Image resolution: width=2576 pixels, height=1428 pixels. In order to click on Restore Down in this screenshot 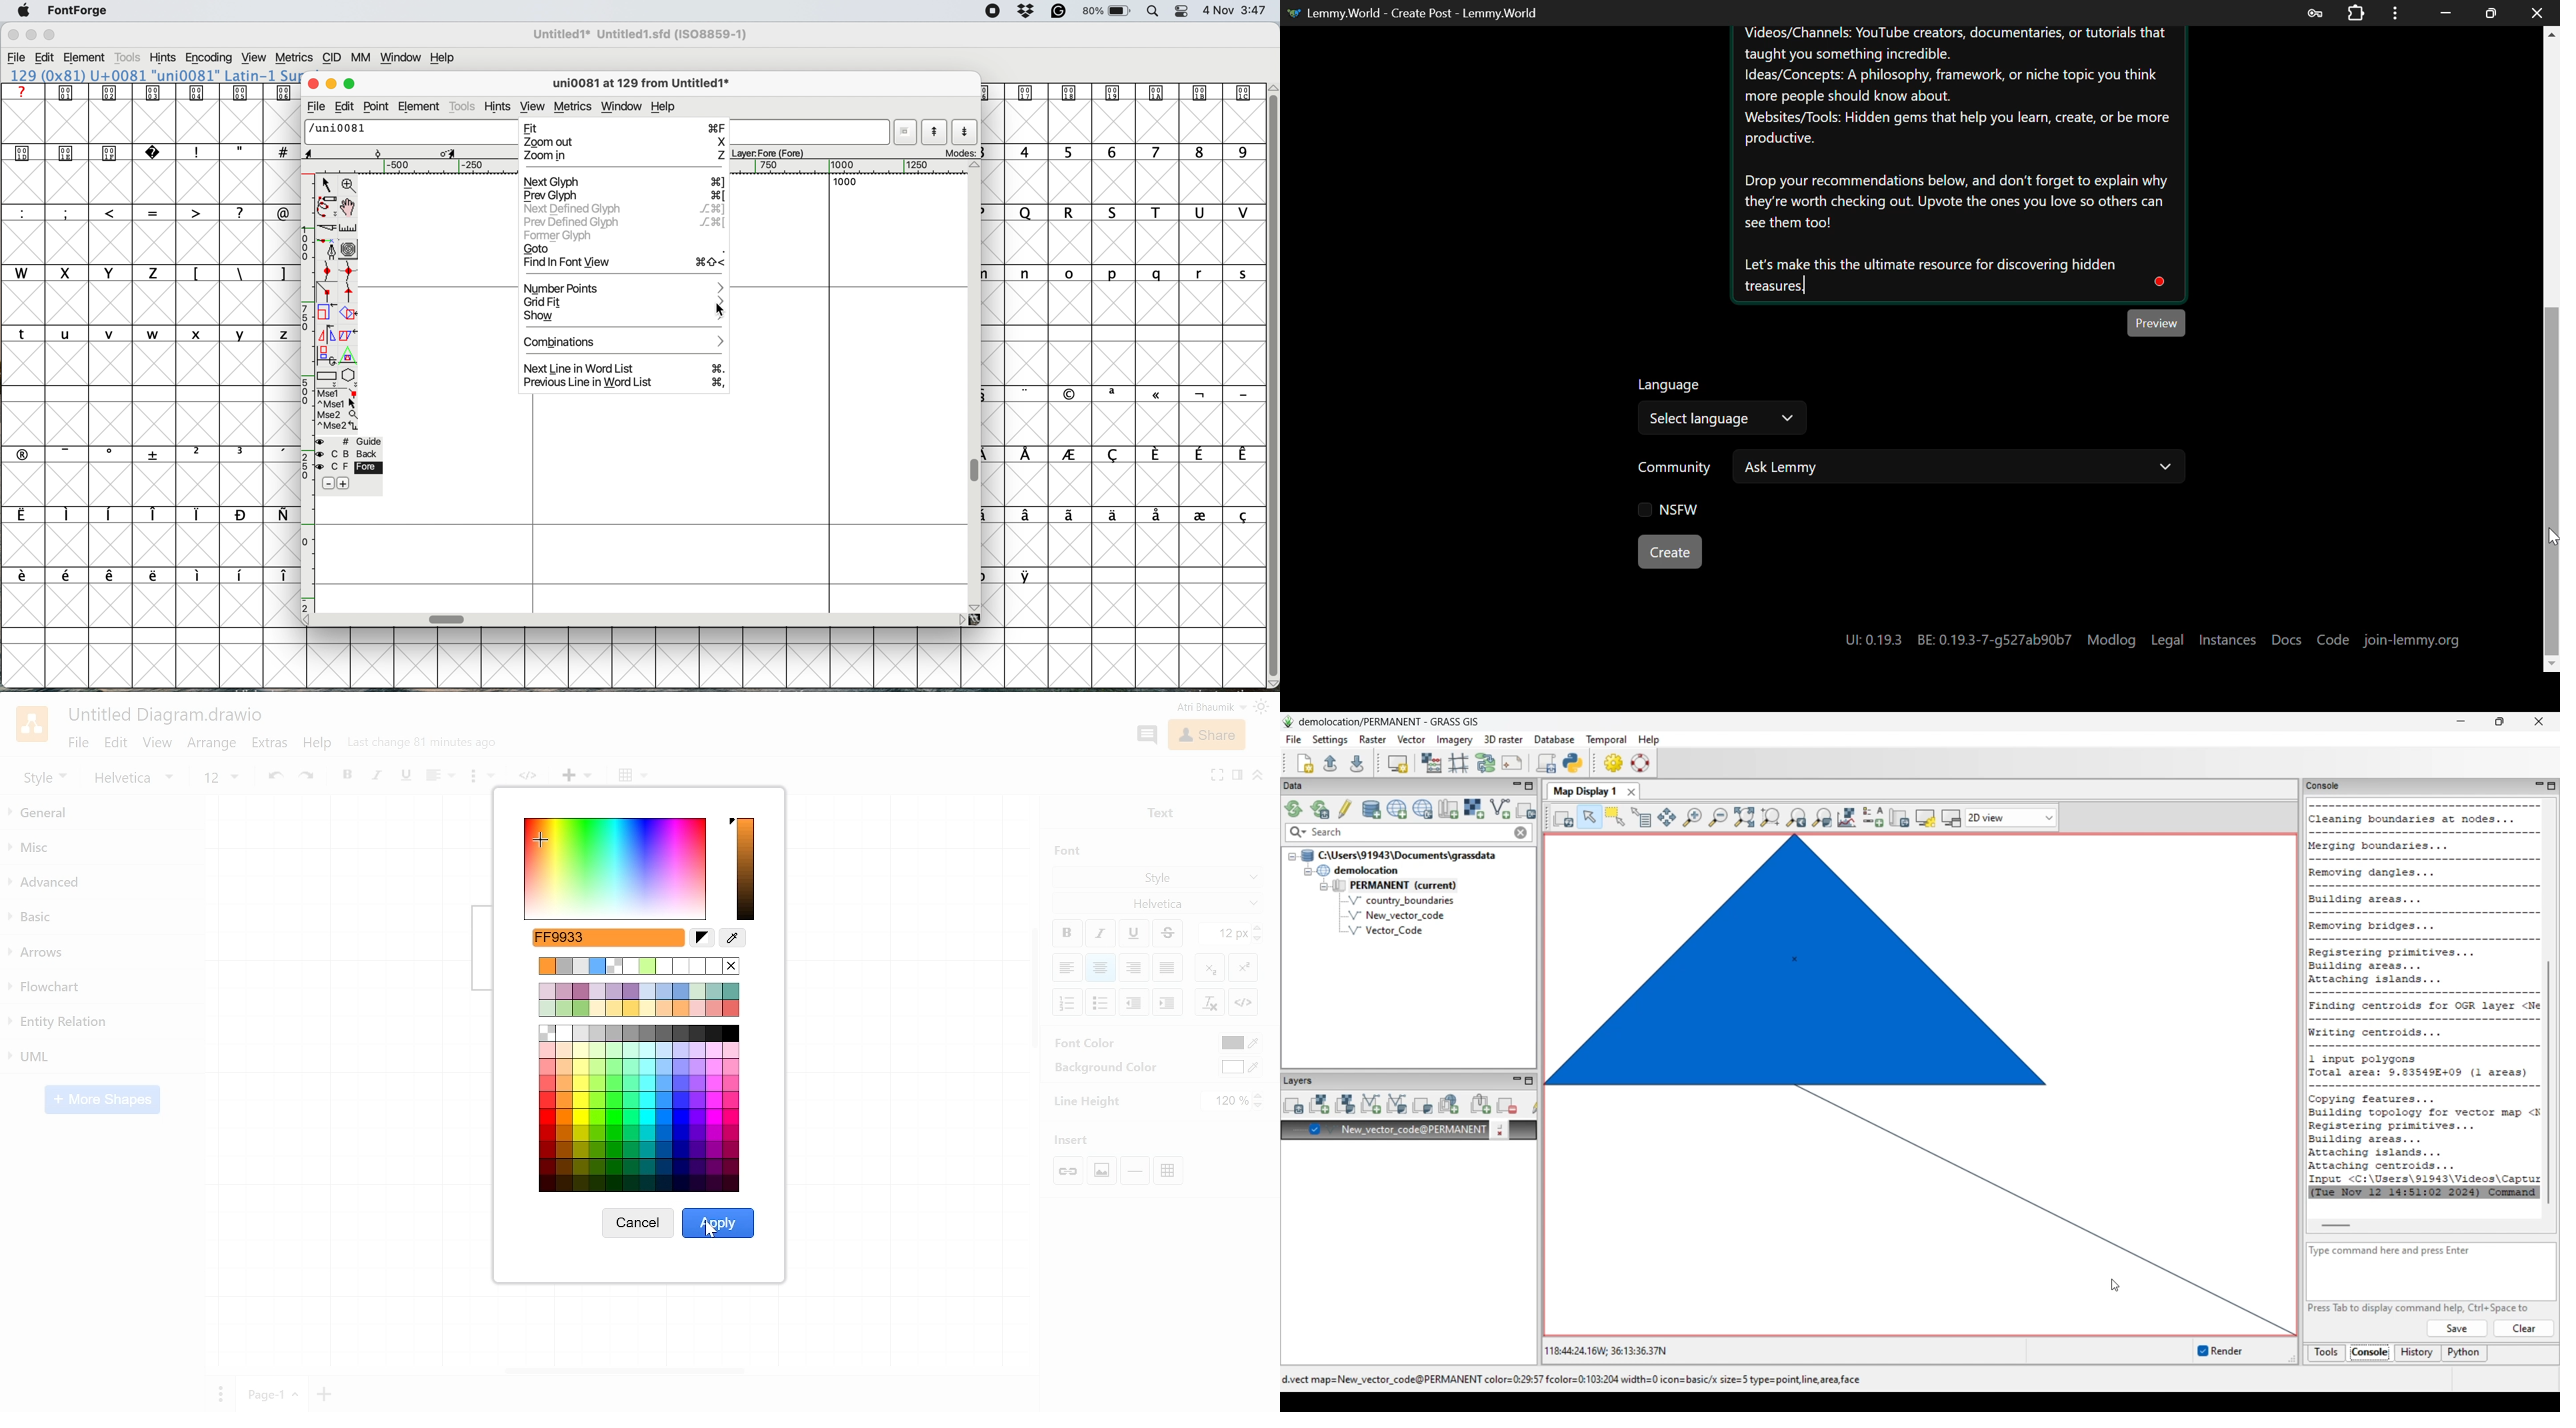, I will do `click(2447, 13)`.